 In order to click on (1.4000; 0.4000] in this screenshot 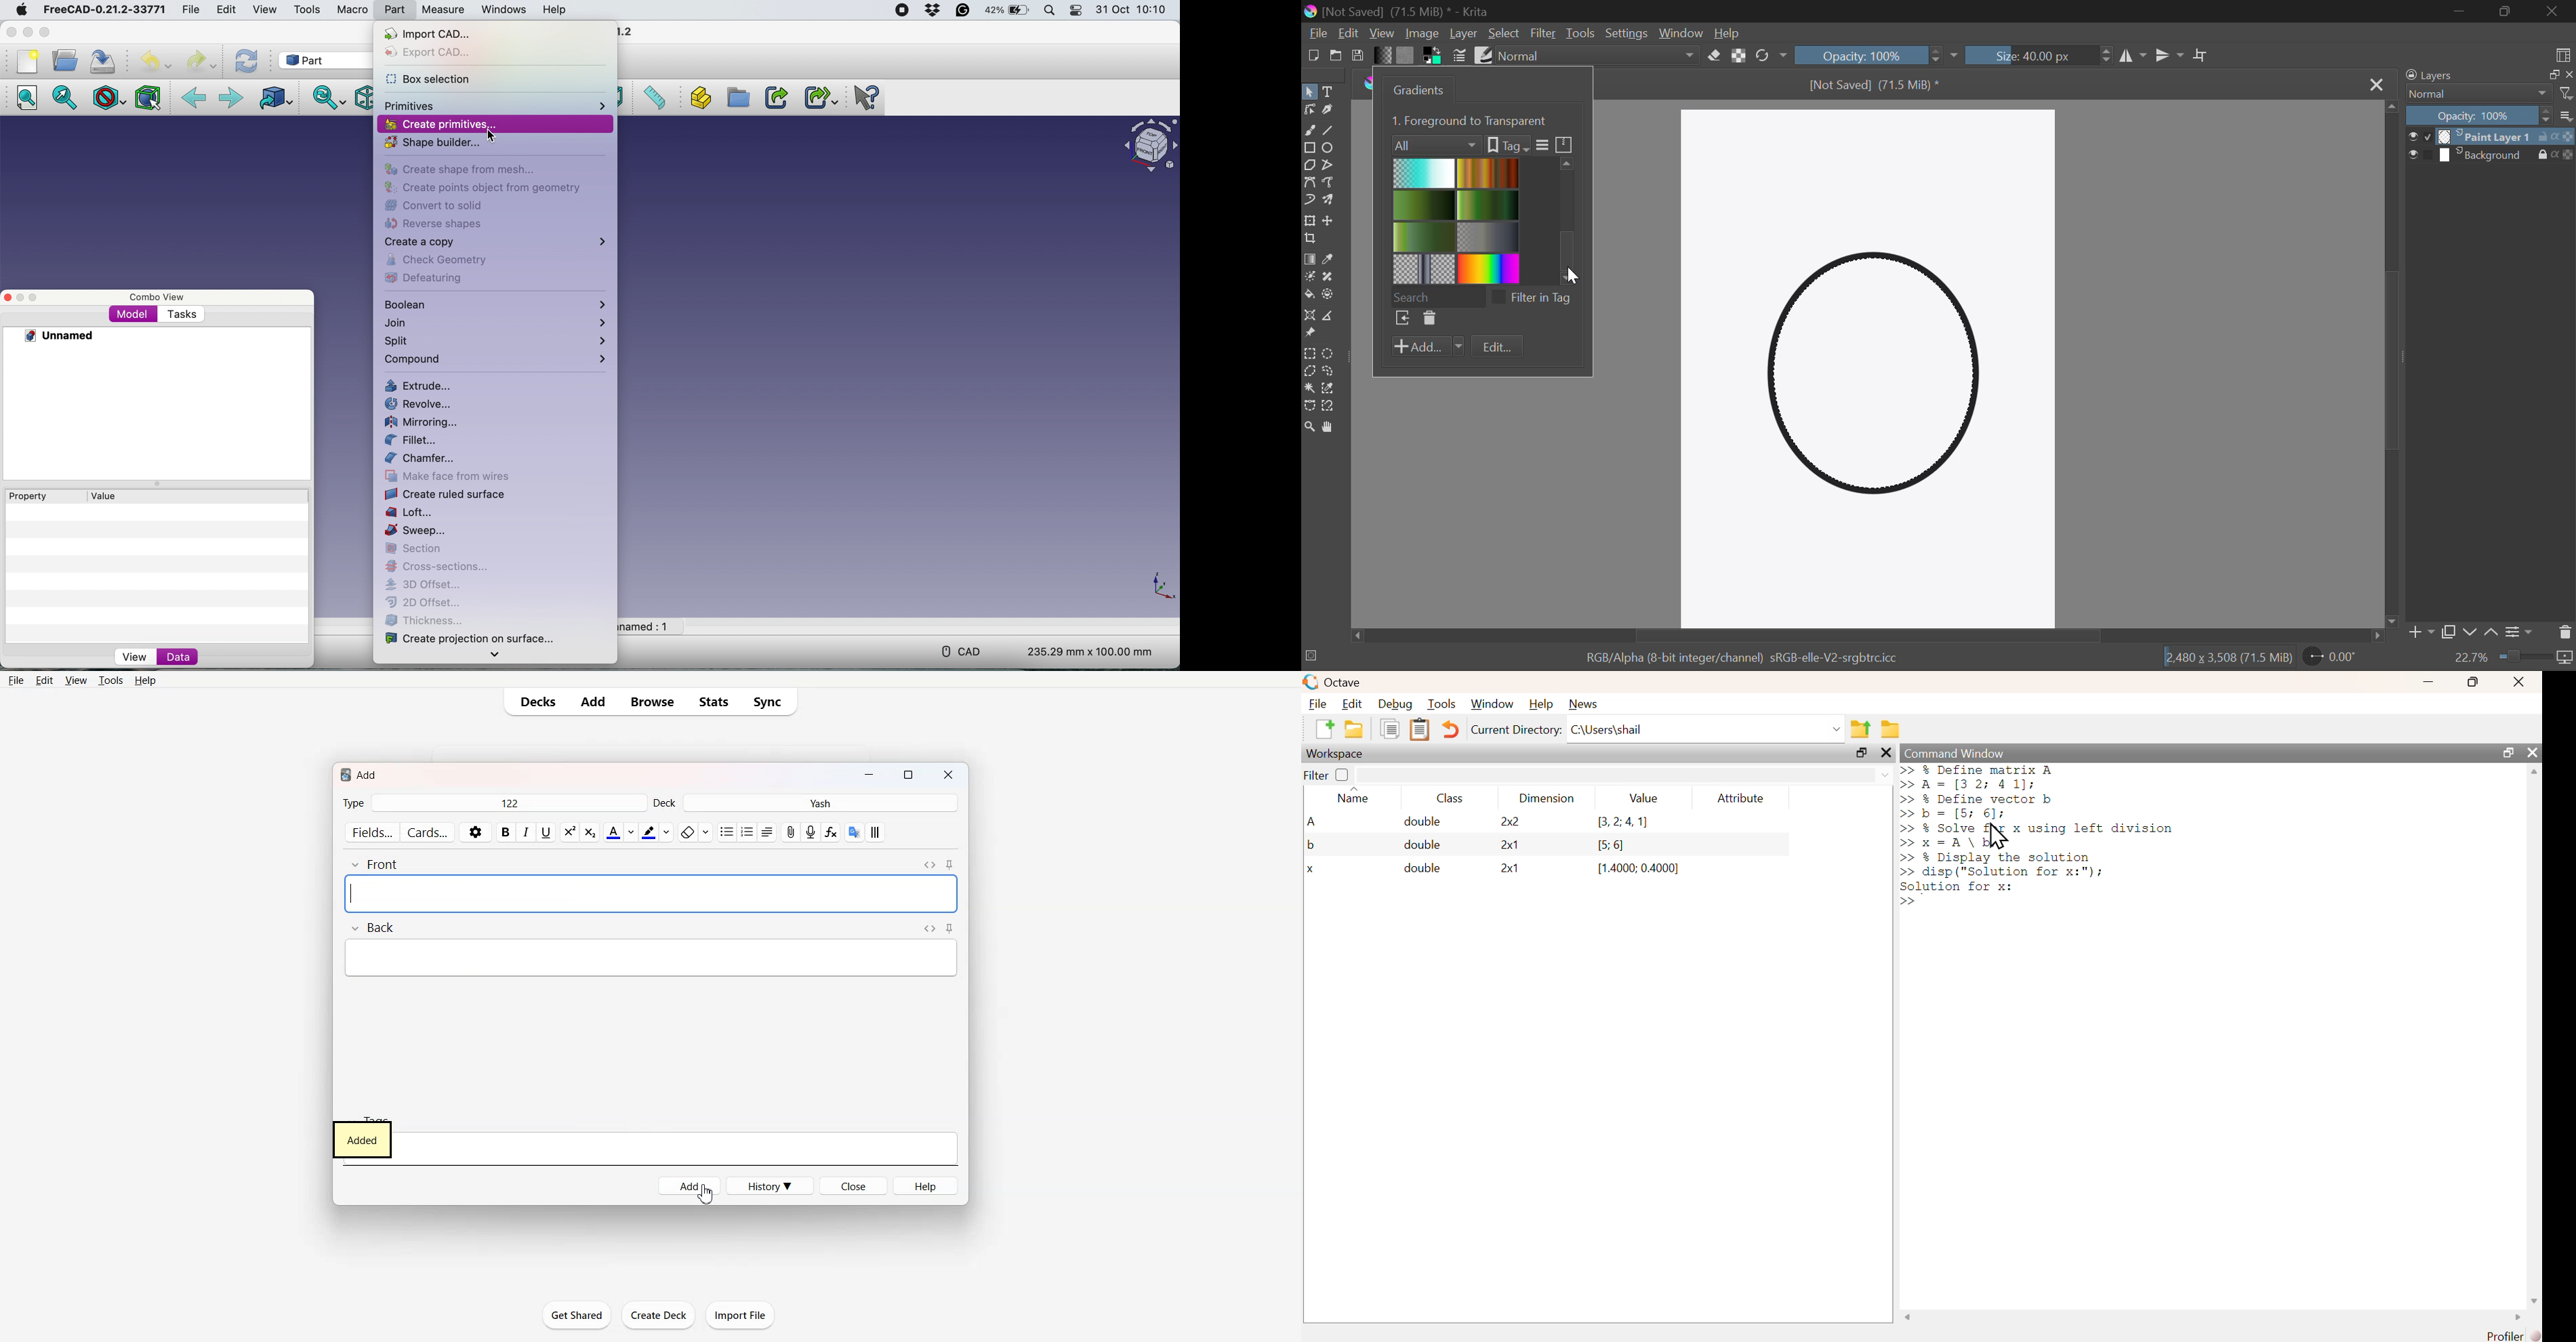, I will do `click(1633, 869)`.